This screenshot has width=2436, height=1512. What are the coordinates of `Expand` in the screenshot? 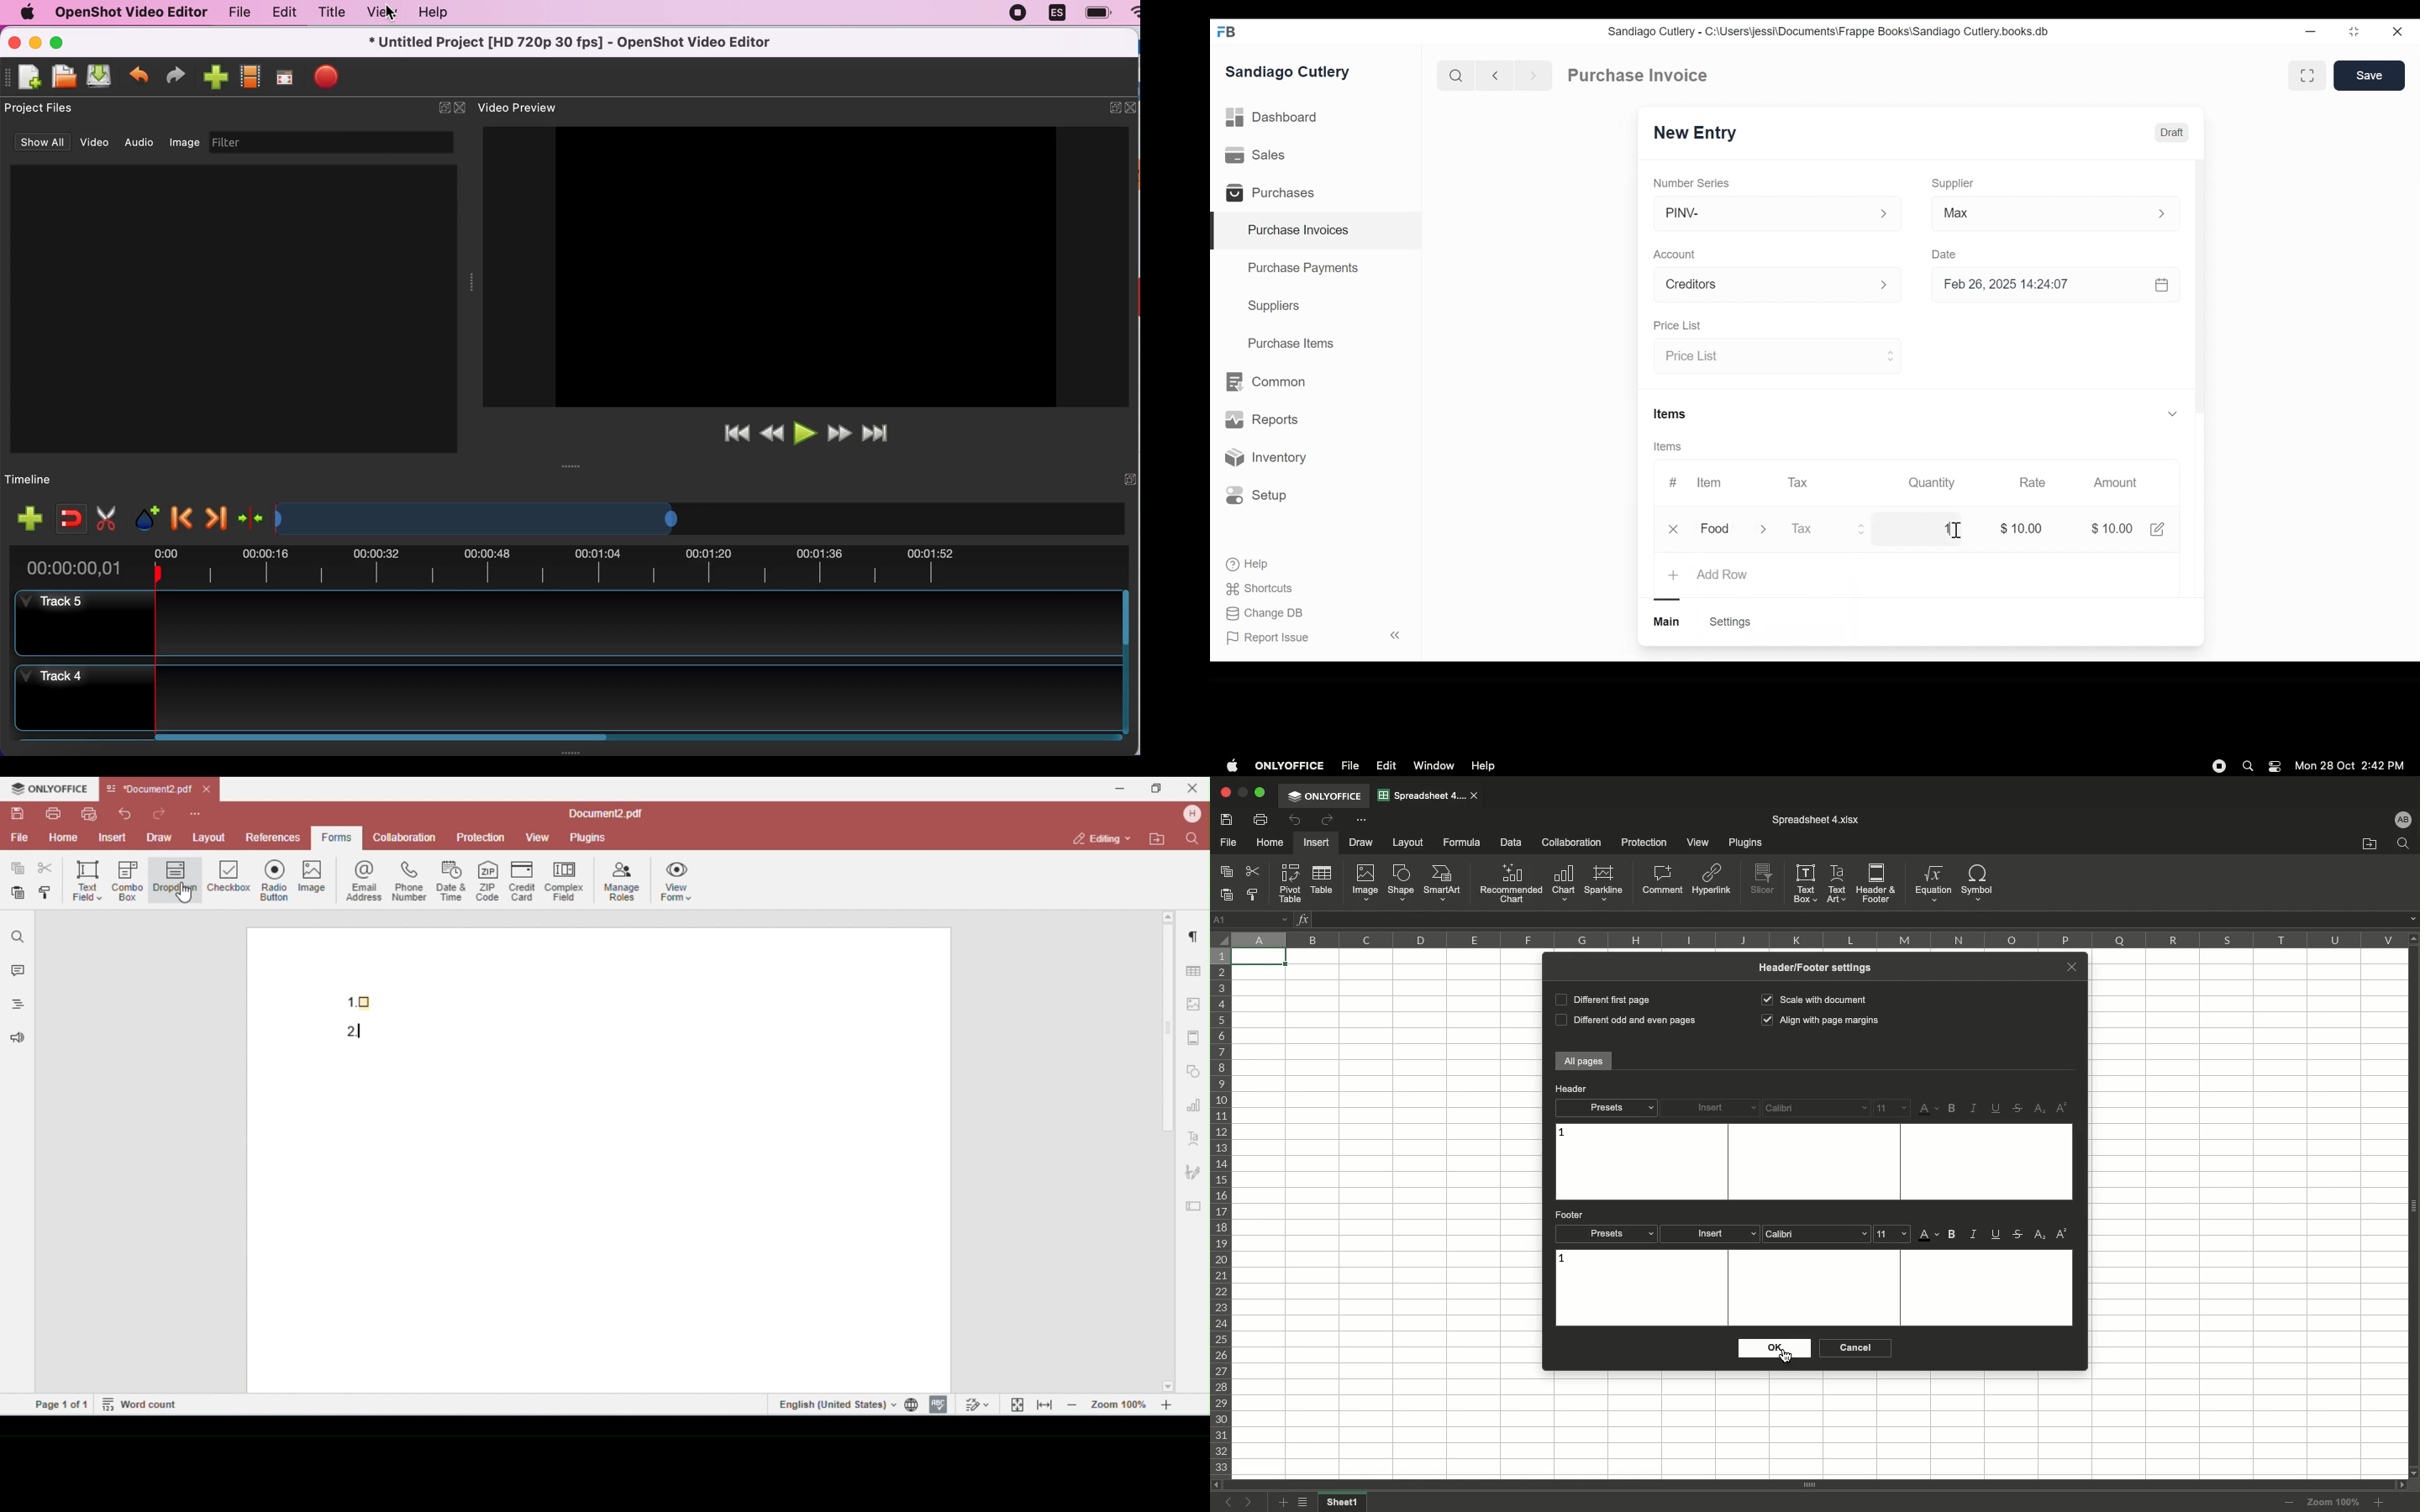 It's located at (2172, 413).